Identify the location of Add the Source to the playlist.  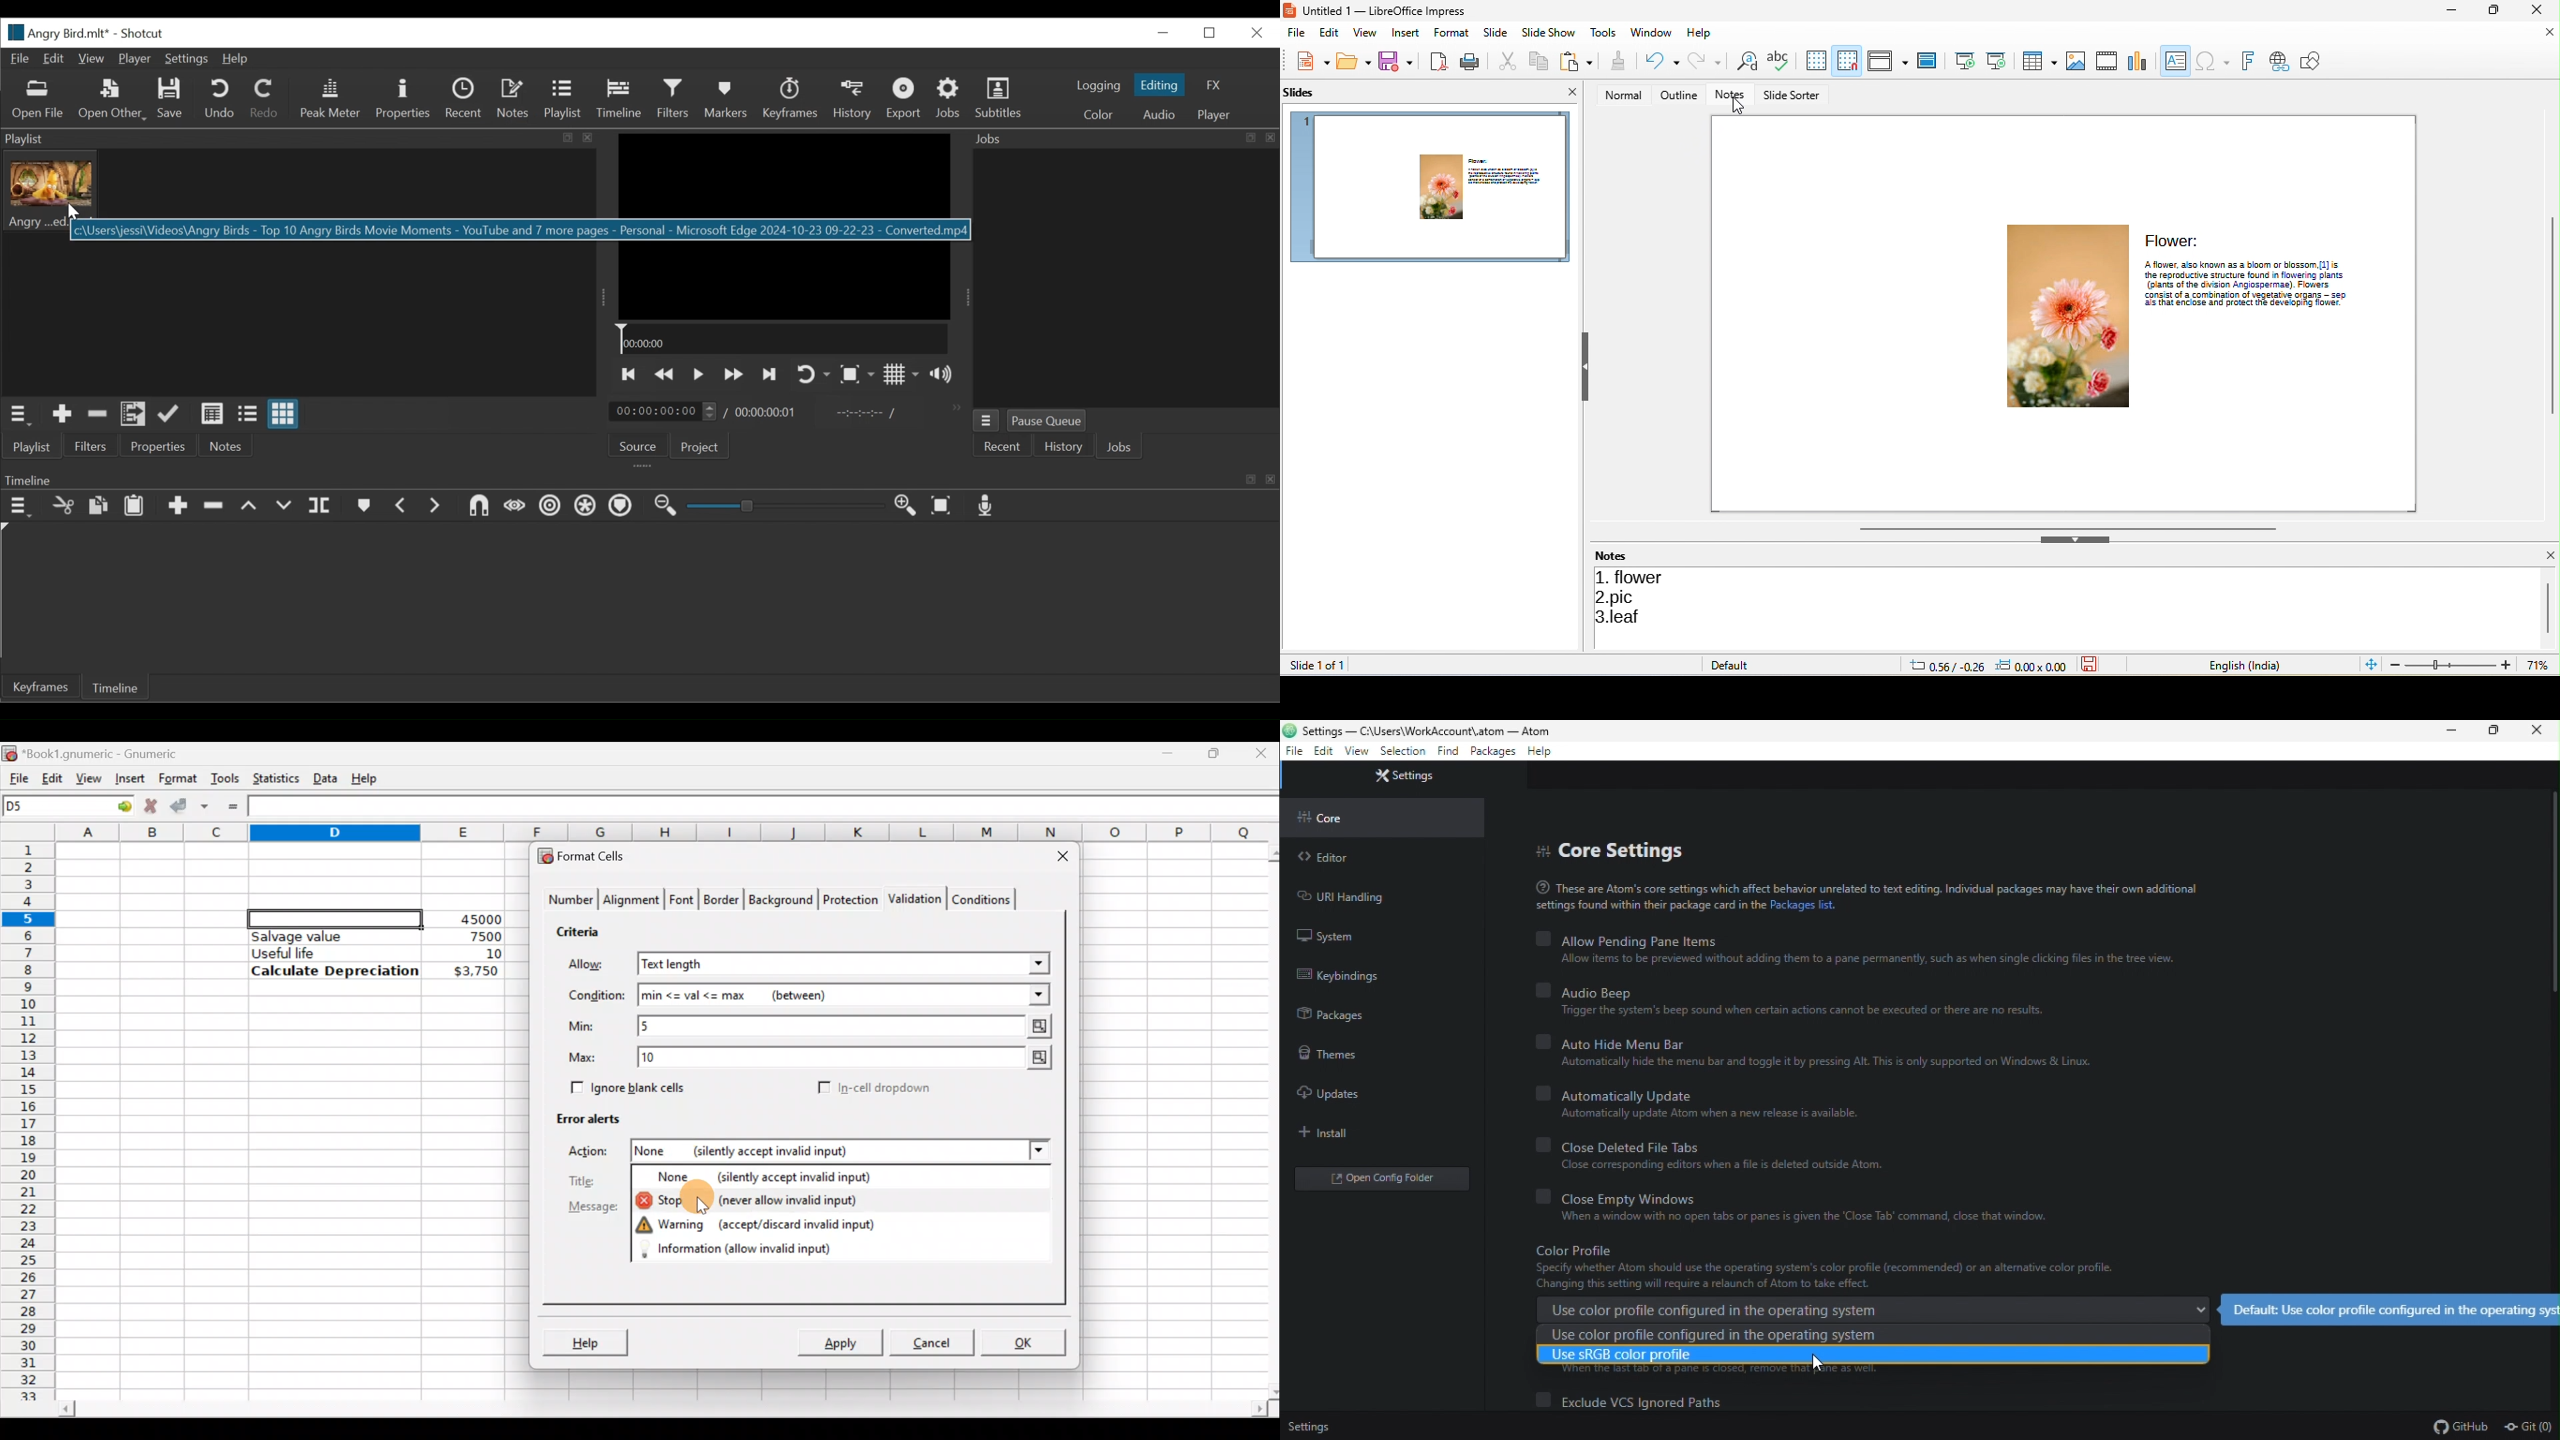
(63, 413).